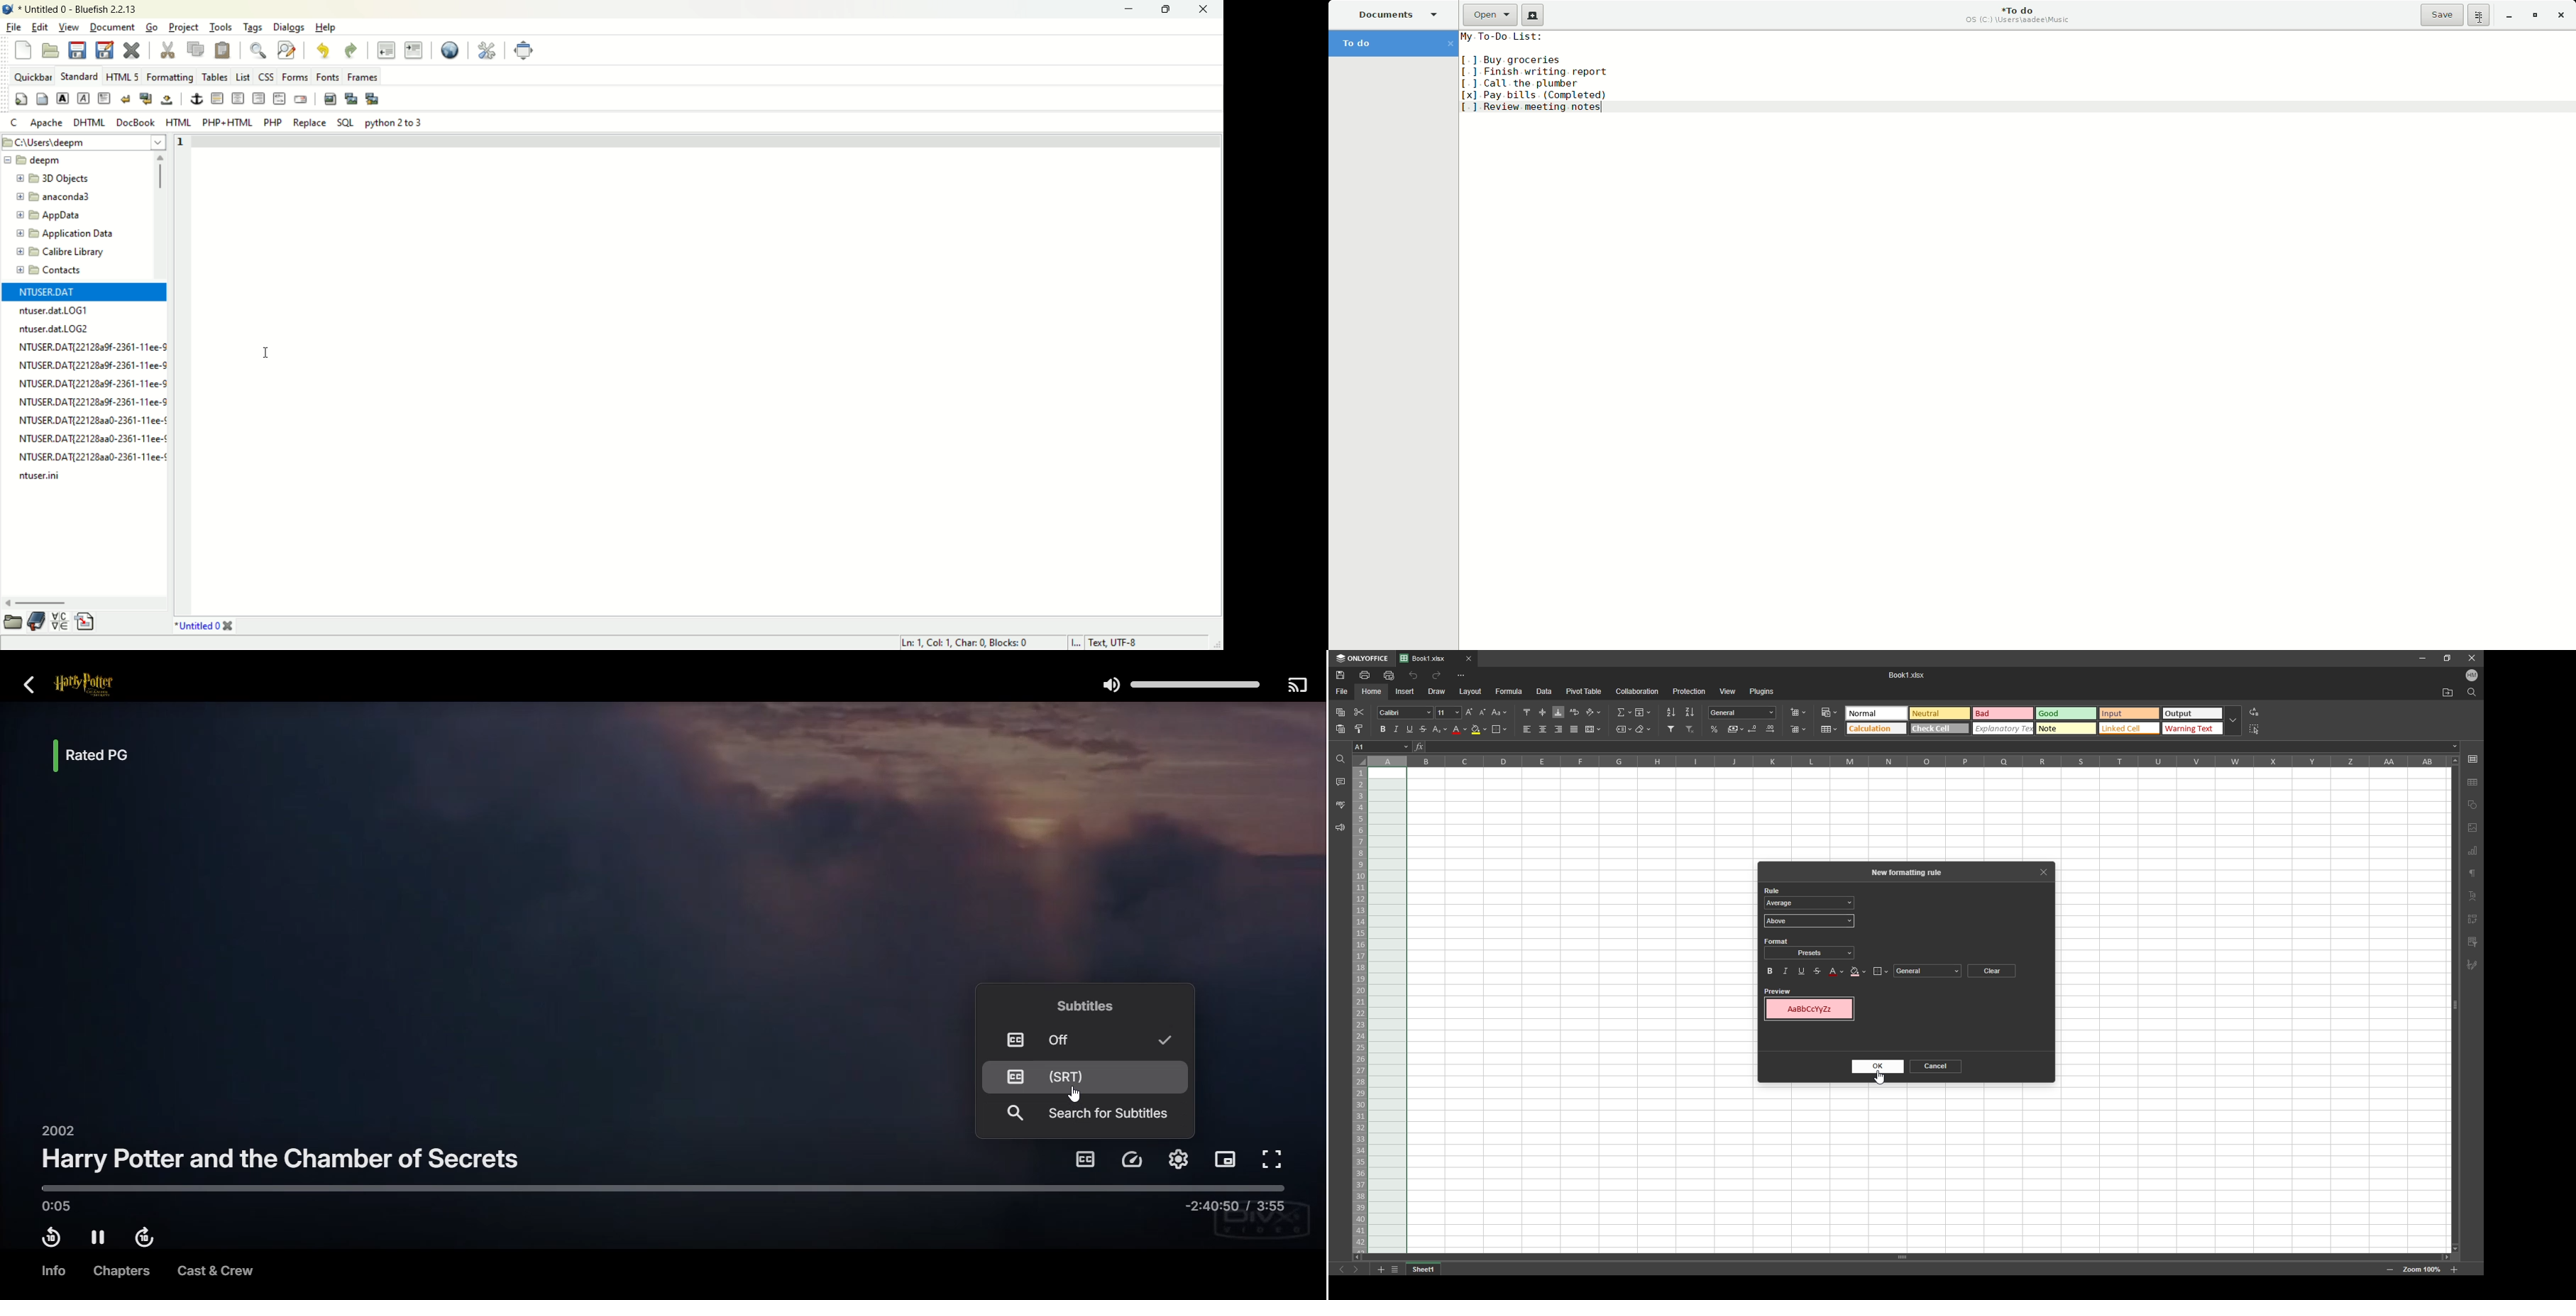 The image size is (2576, 1316). Describe the element at coordinates (2252, 974) in the screenshot. I see `cells` at that location.